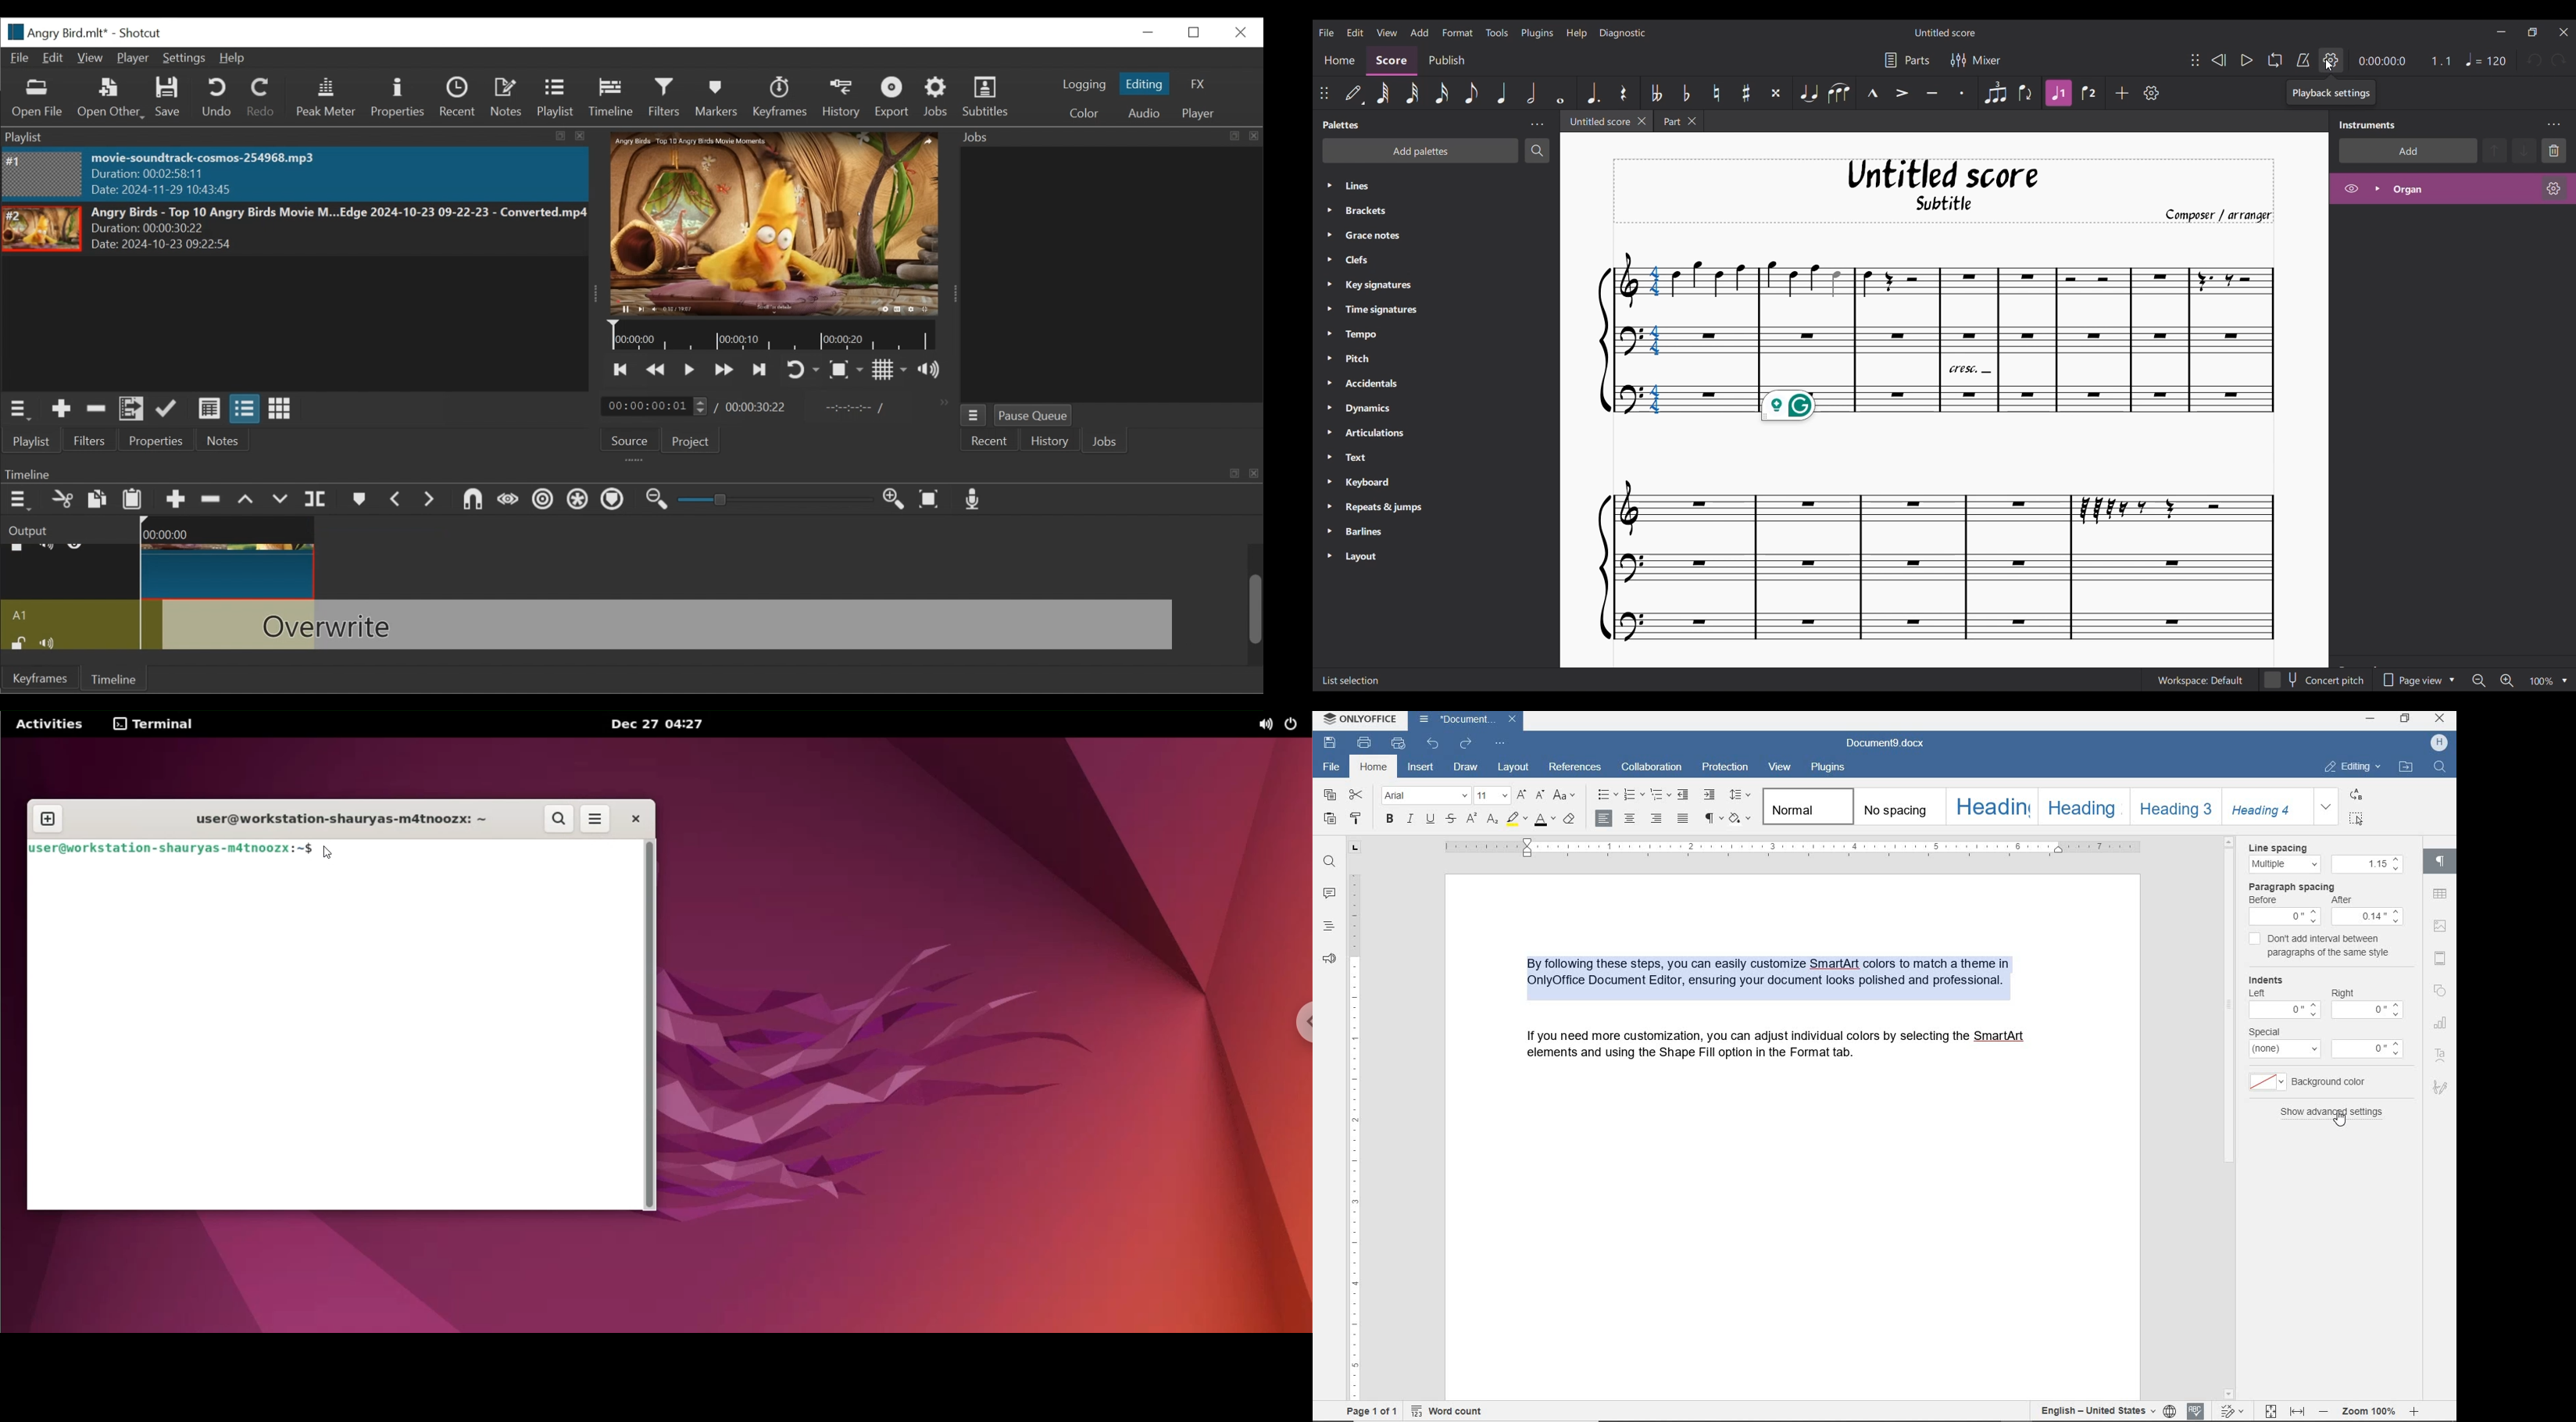  What do you see at coordinates (1531, 93) in the screenshot?
I see `Half note` at bounding box center [1531, 93].